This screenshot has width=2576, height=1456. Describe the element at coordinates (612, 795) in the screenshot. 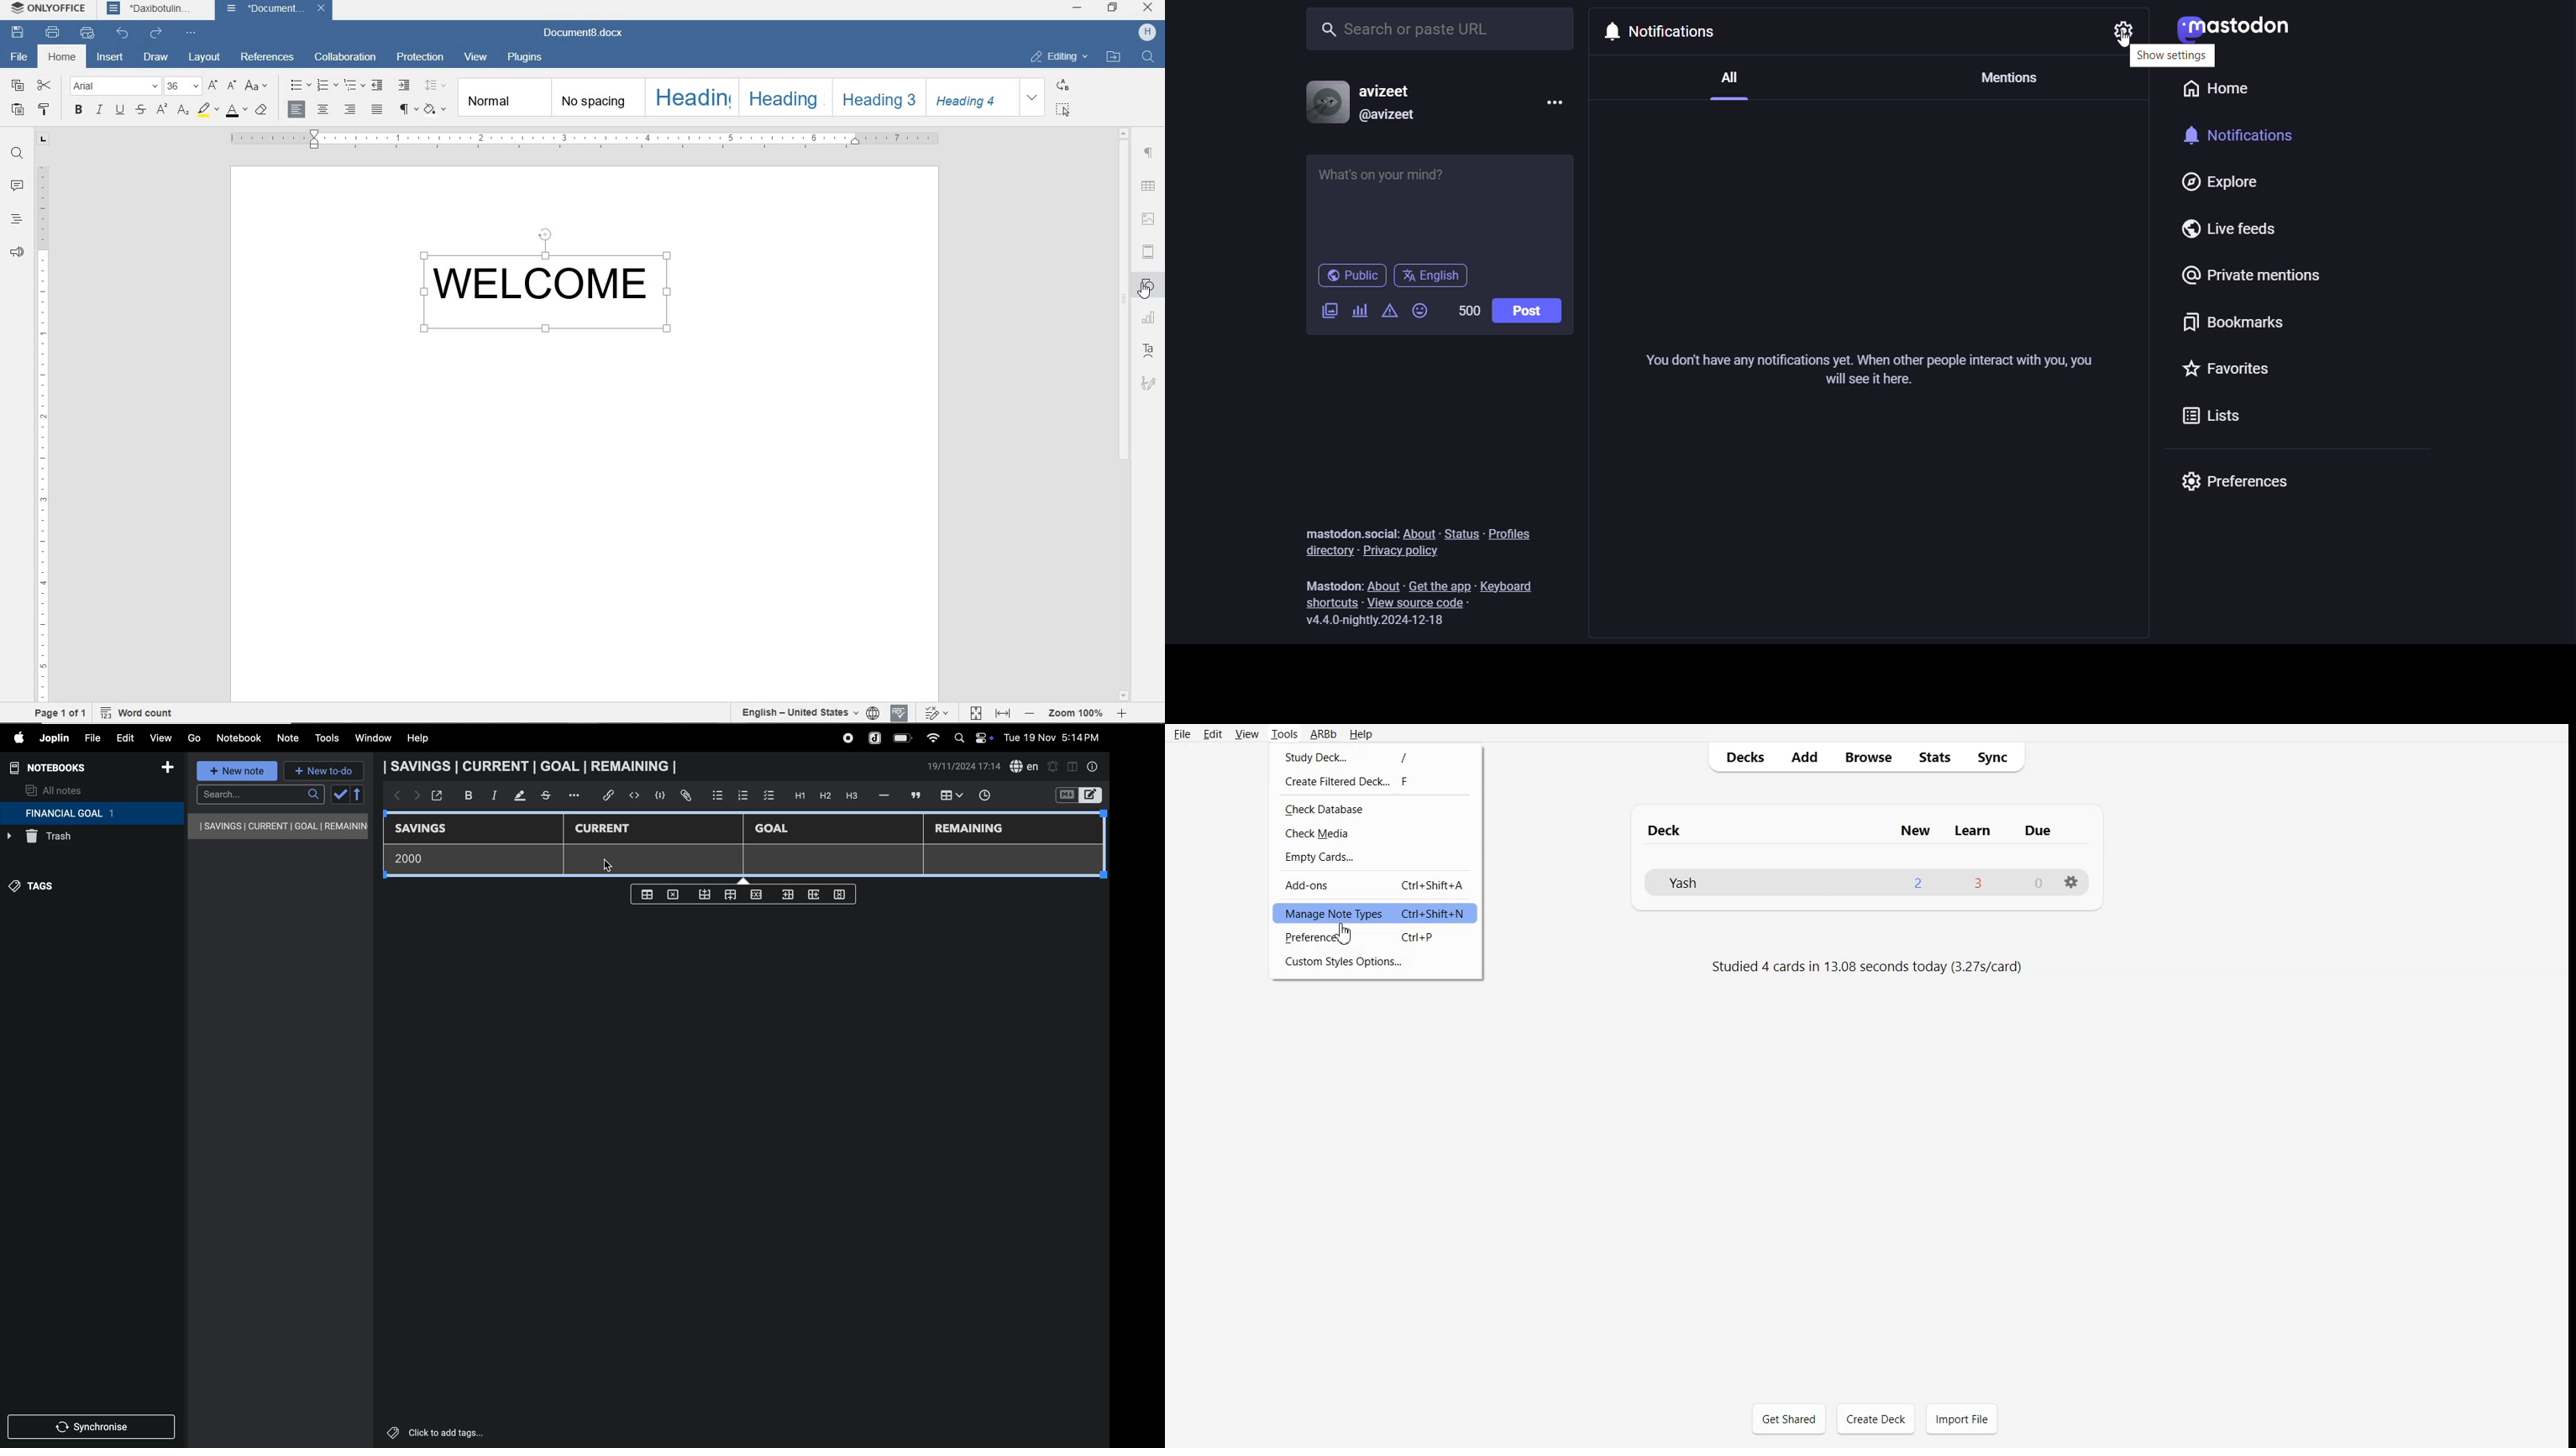

I see `hyper link` at that location.